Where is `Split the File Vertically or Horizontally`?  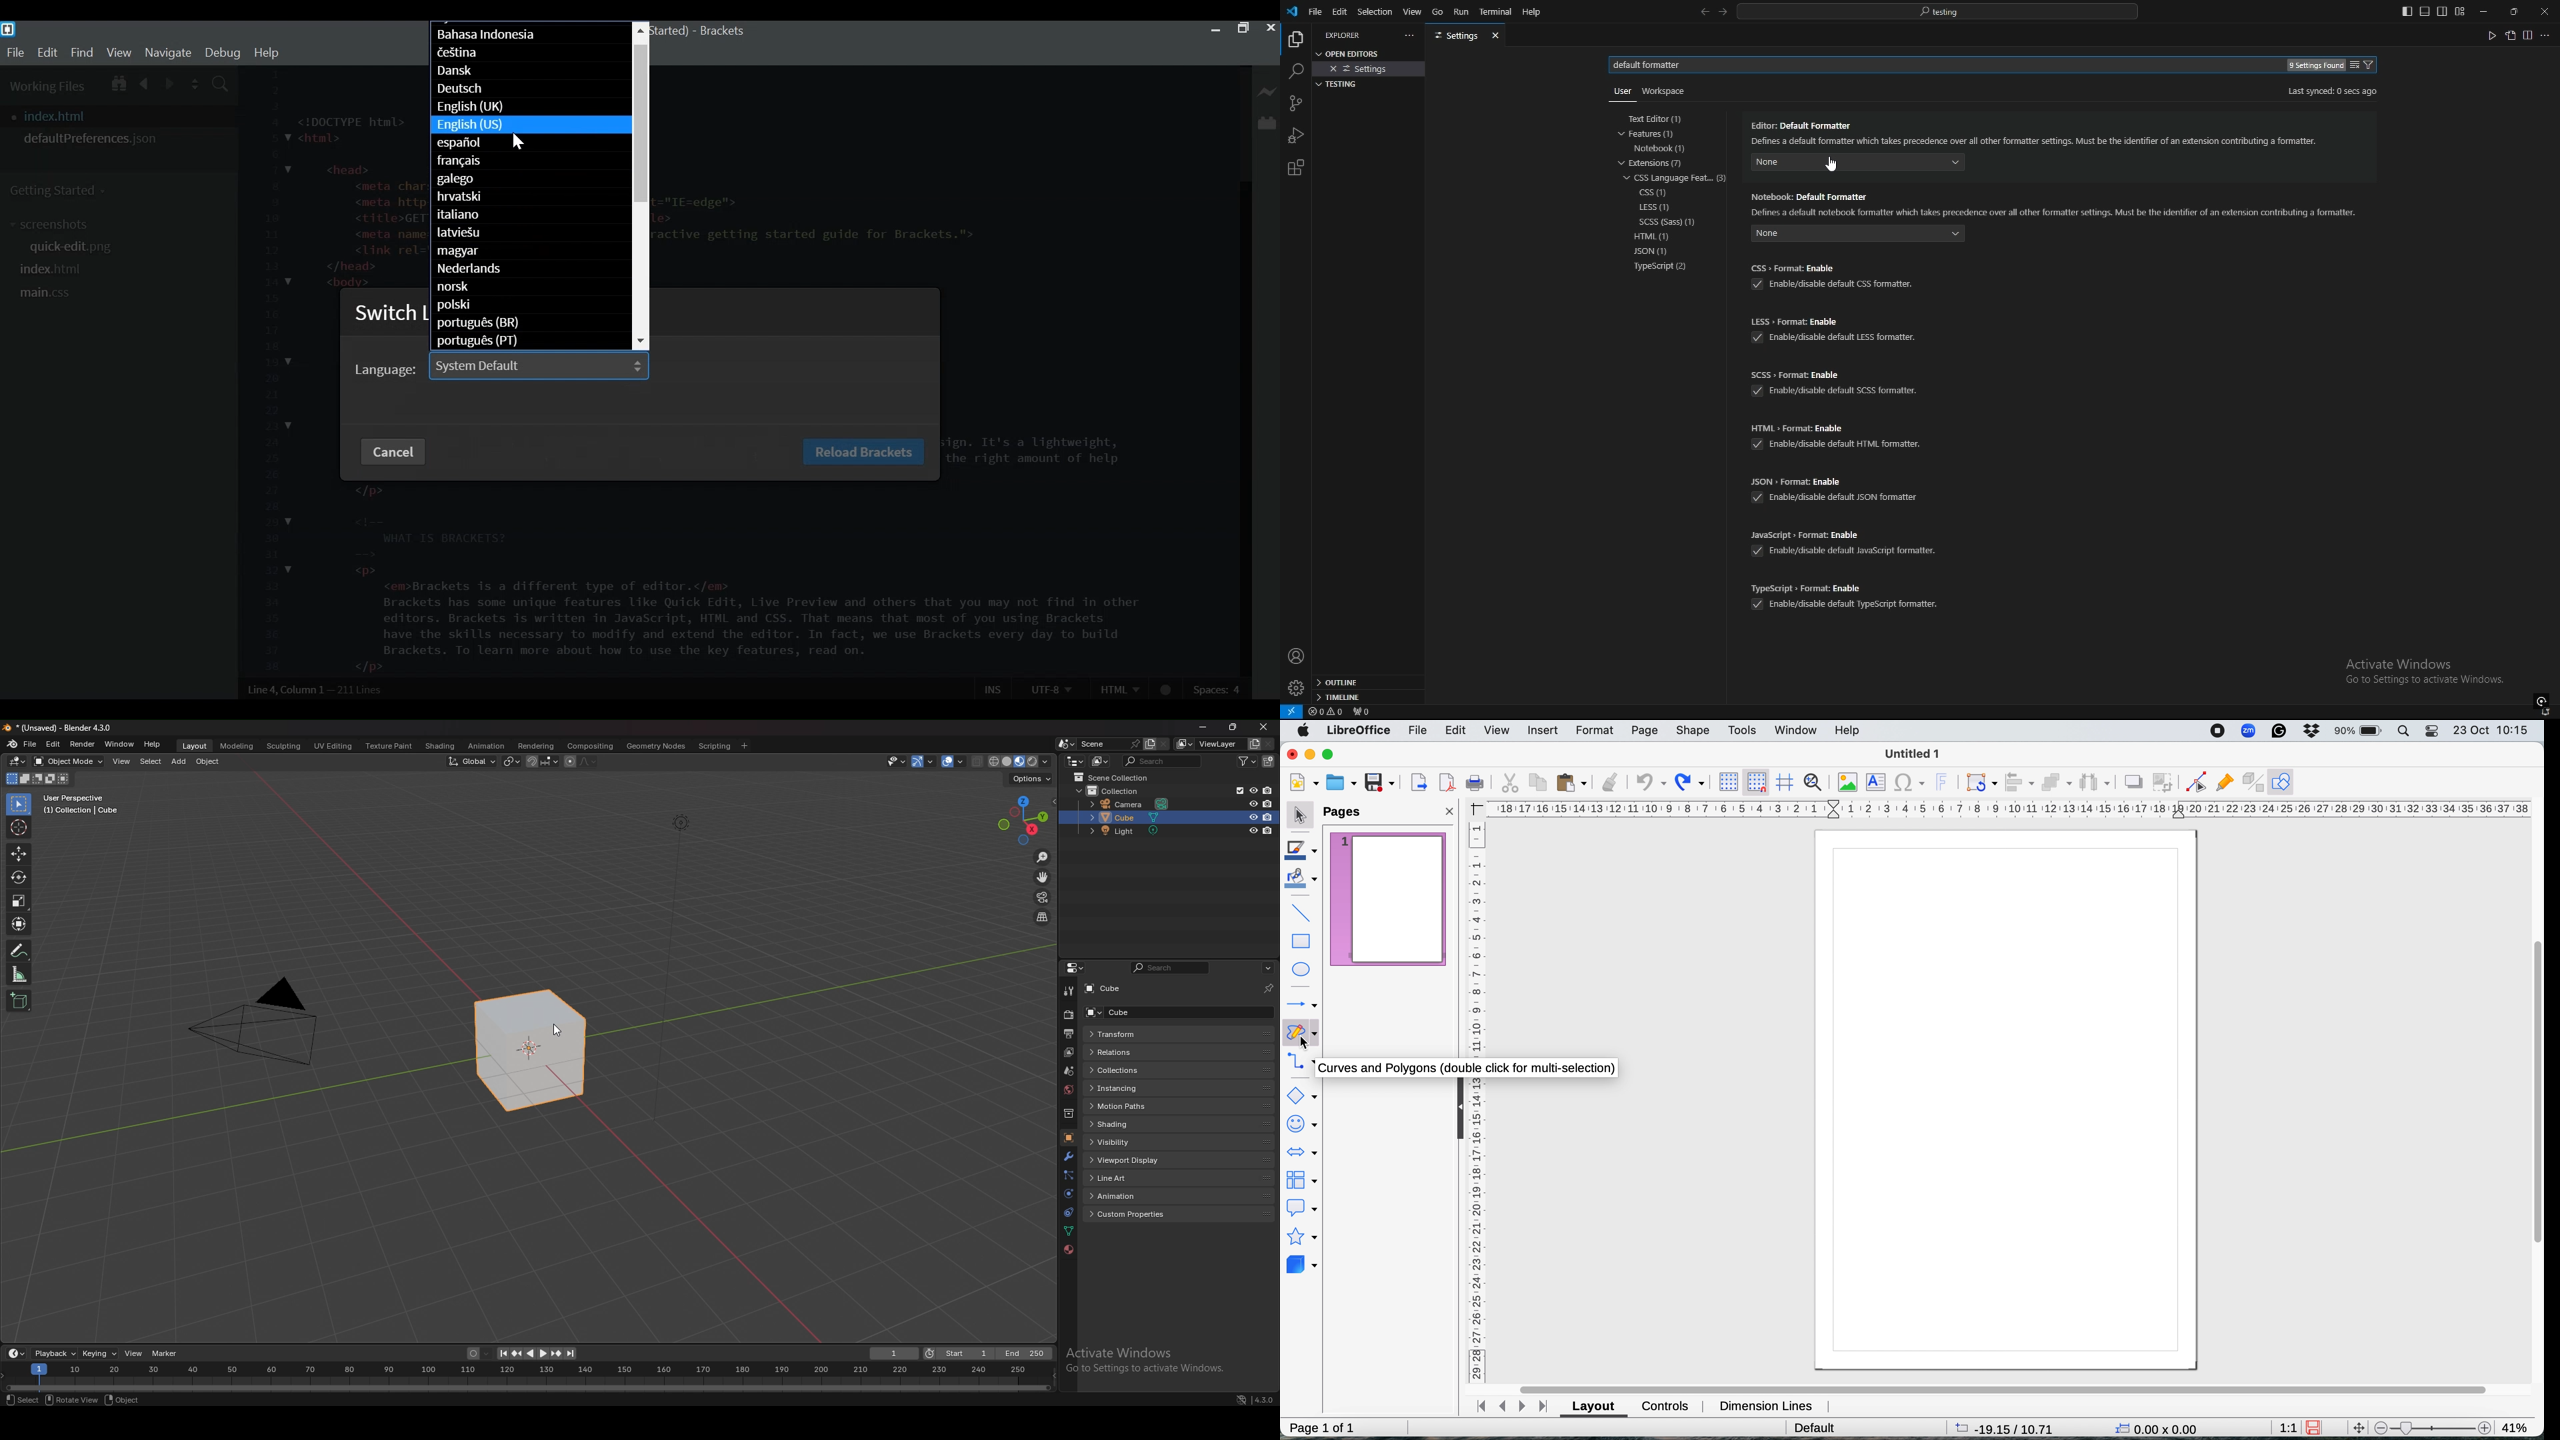 Split the File Vertically or Horizontally is located at coordinates (195, 84).